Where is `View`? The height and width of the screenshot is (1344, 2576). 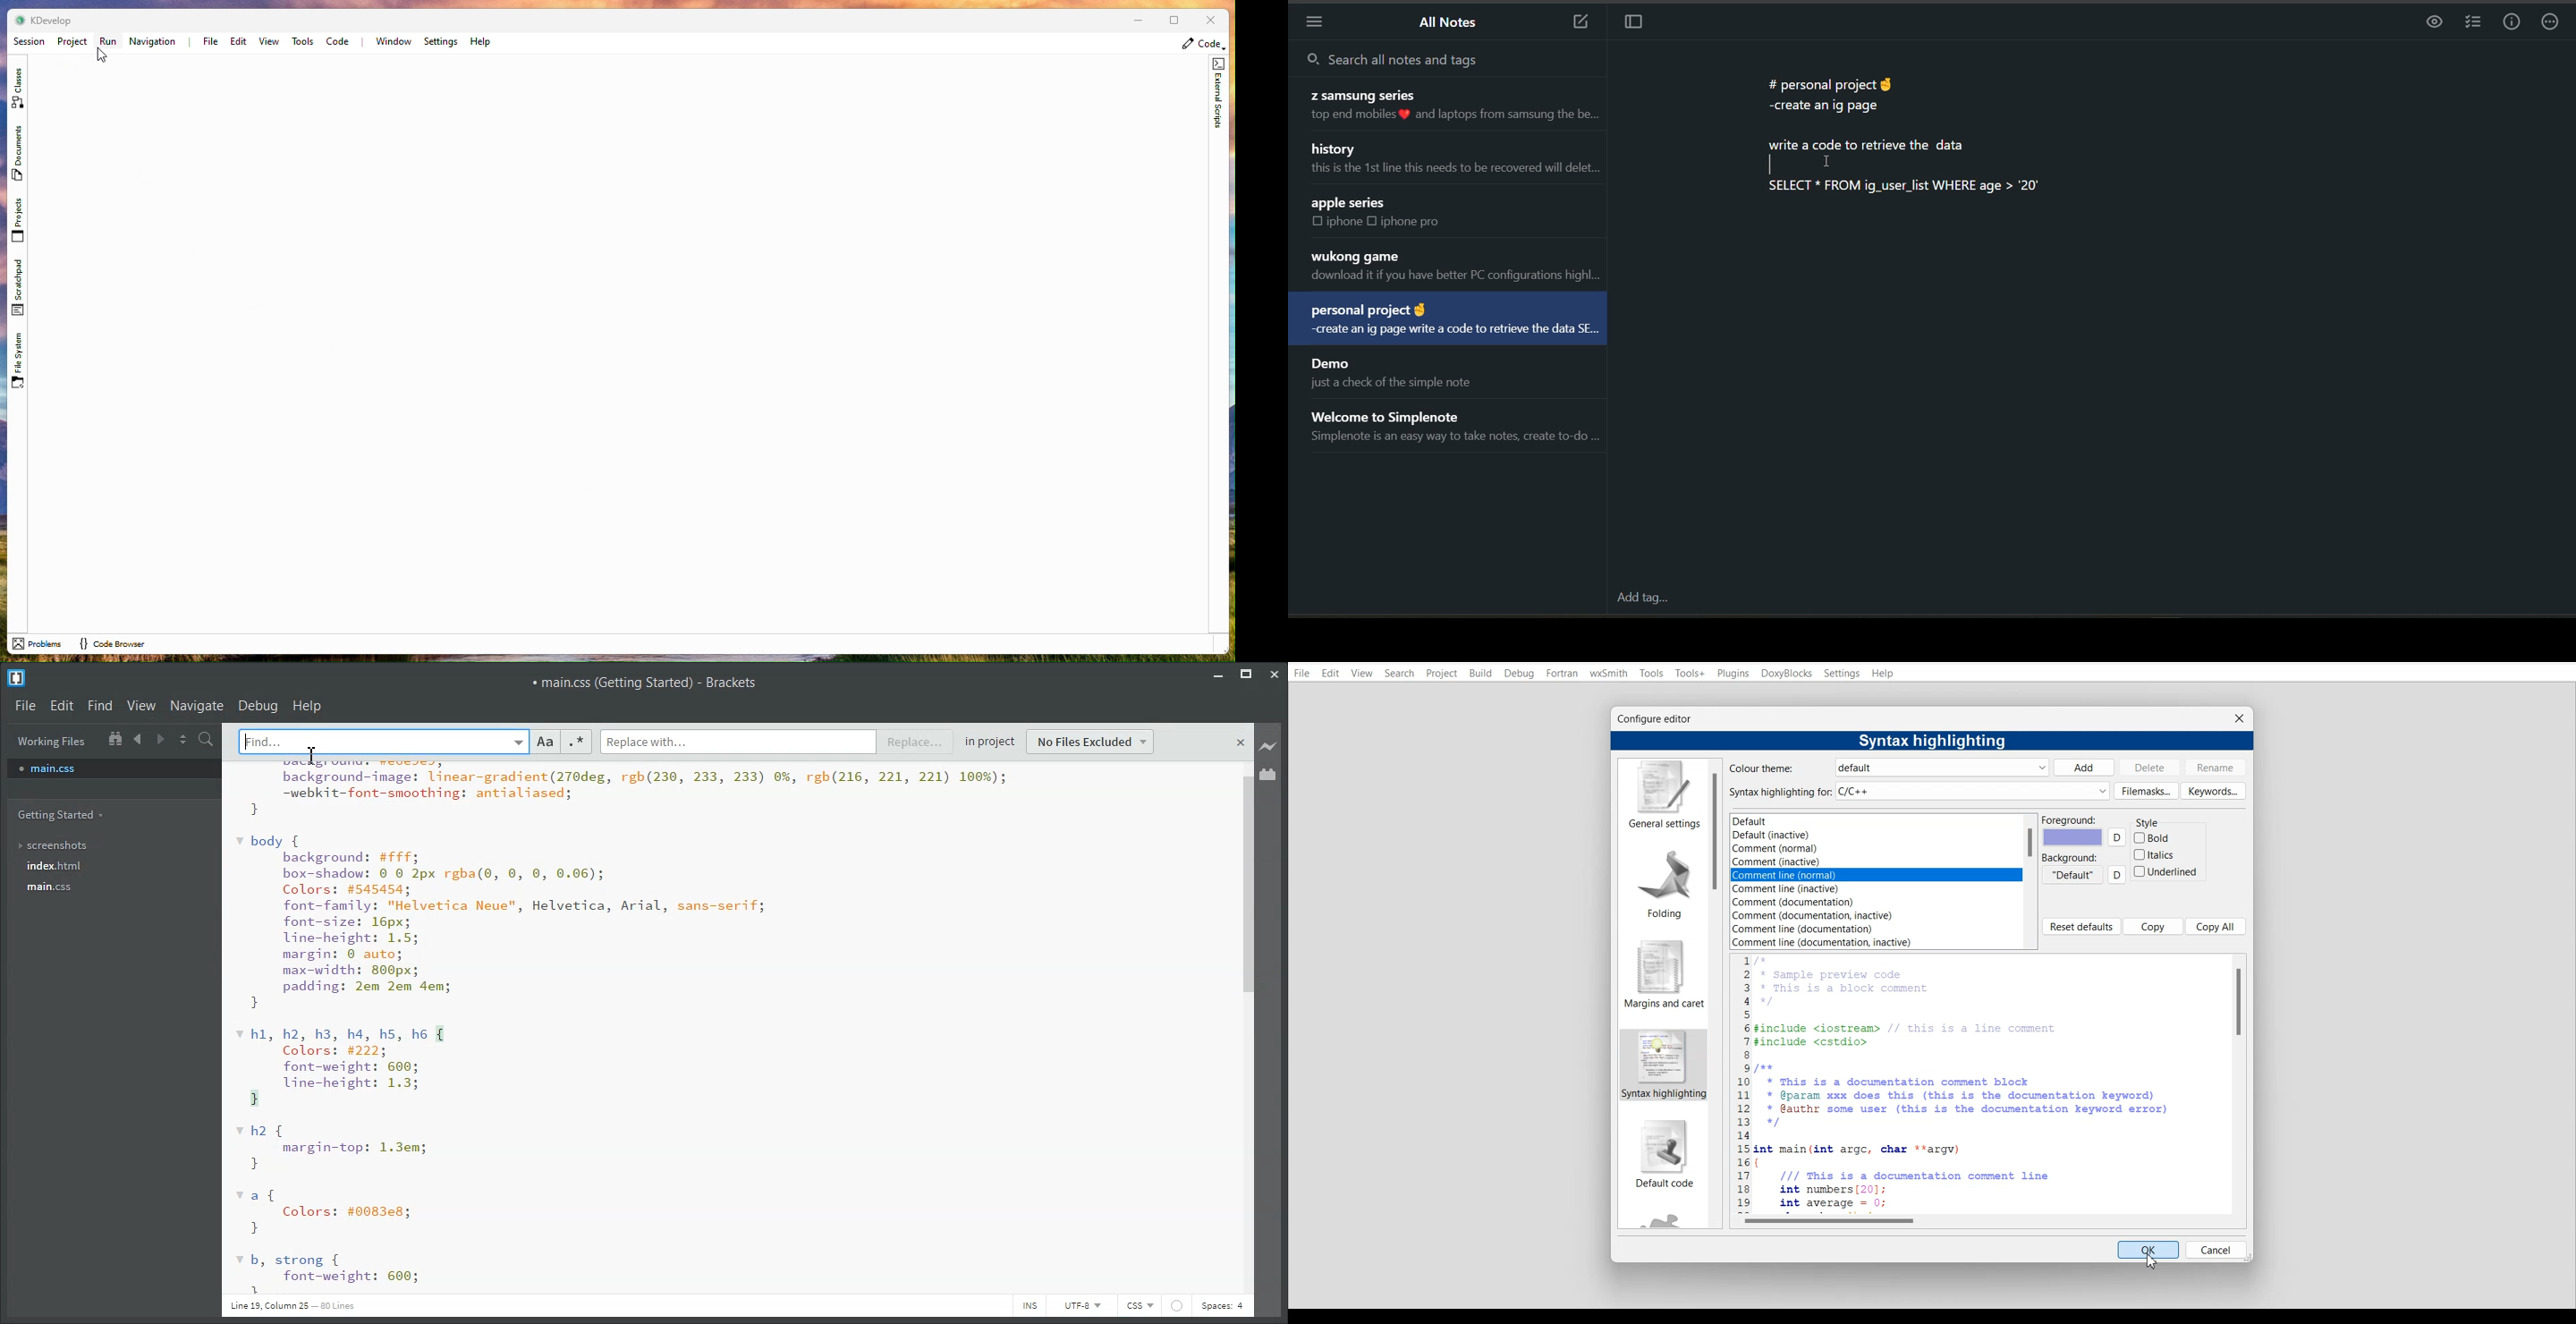 View is located at coordinates (141, 705).